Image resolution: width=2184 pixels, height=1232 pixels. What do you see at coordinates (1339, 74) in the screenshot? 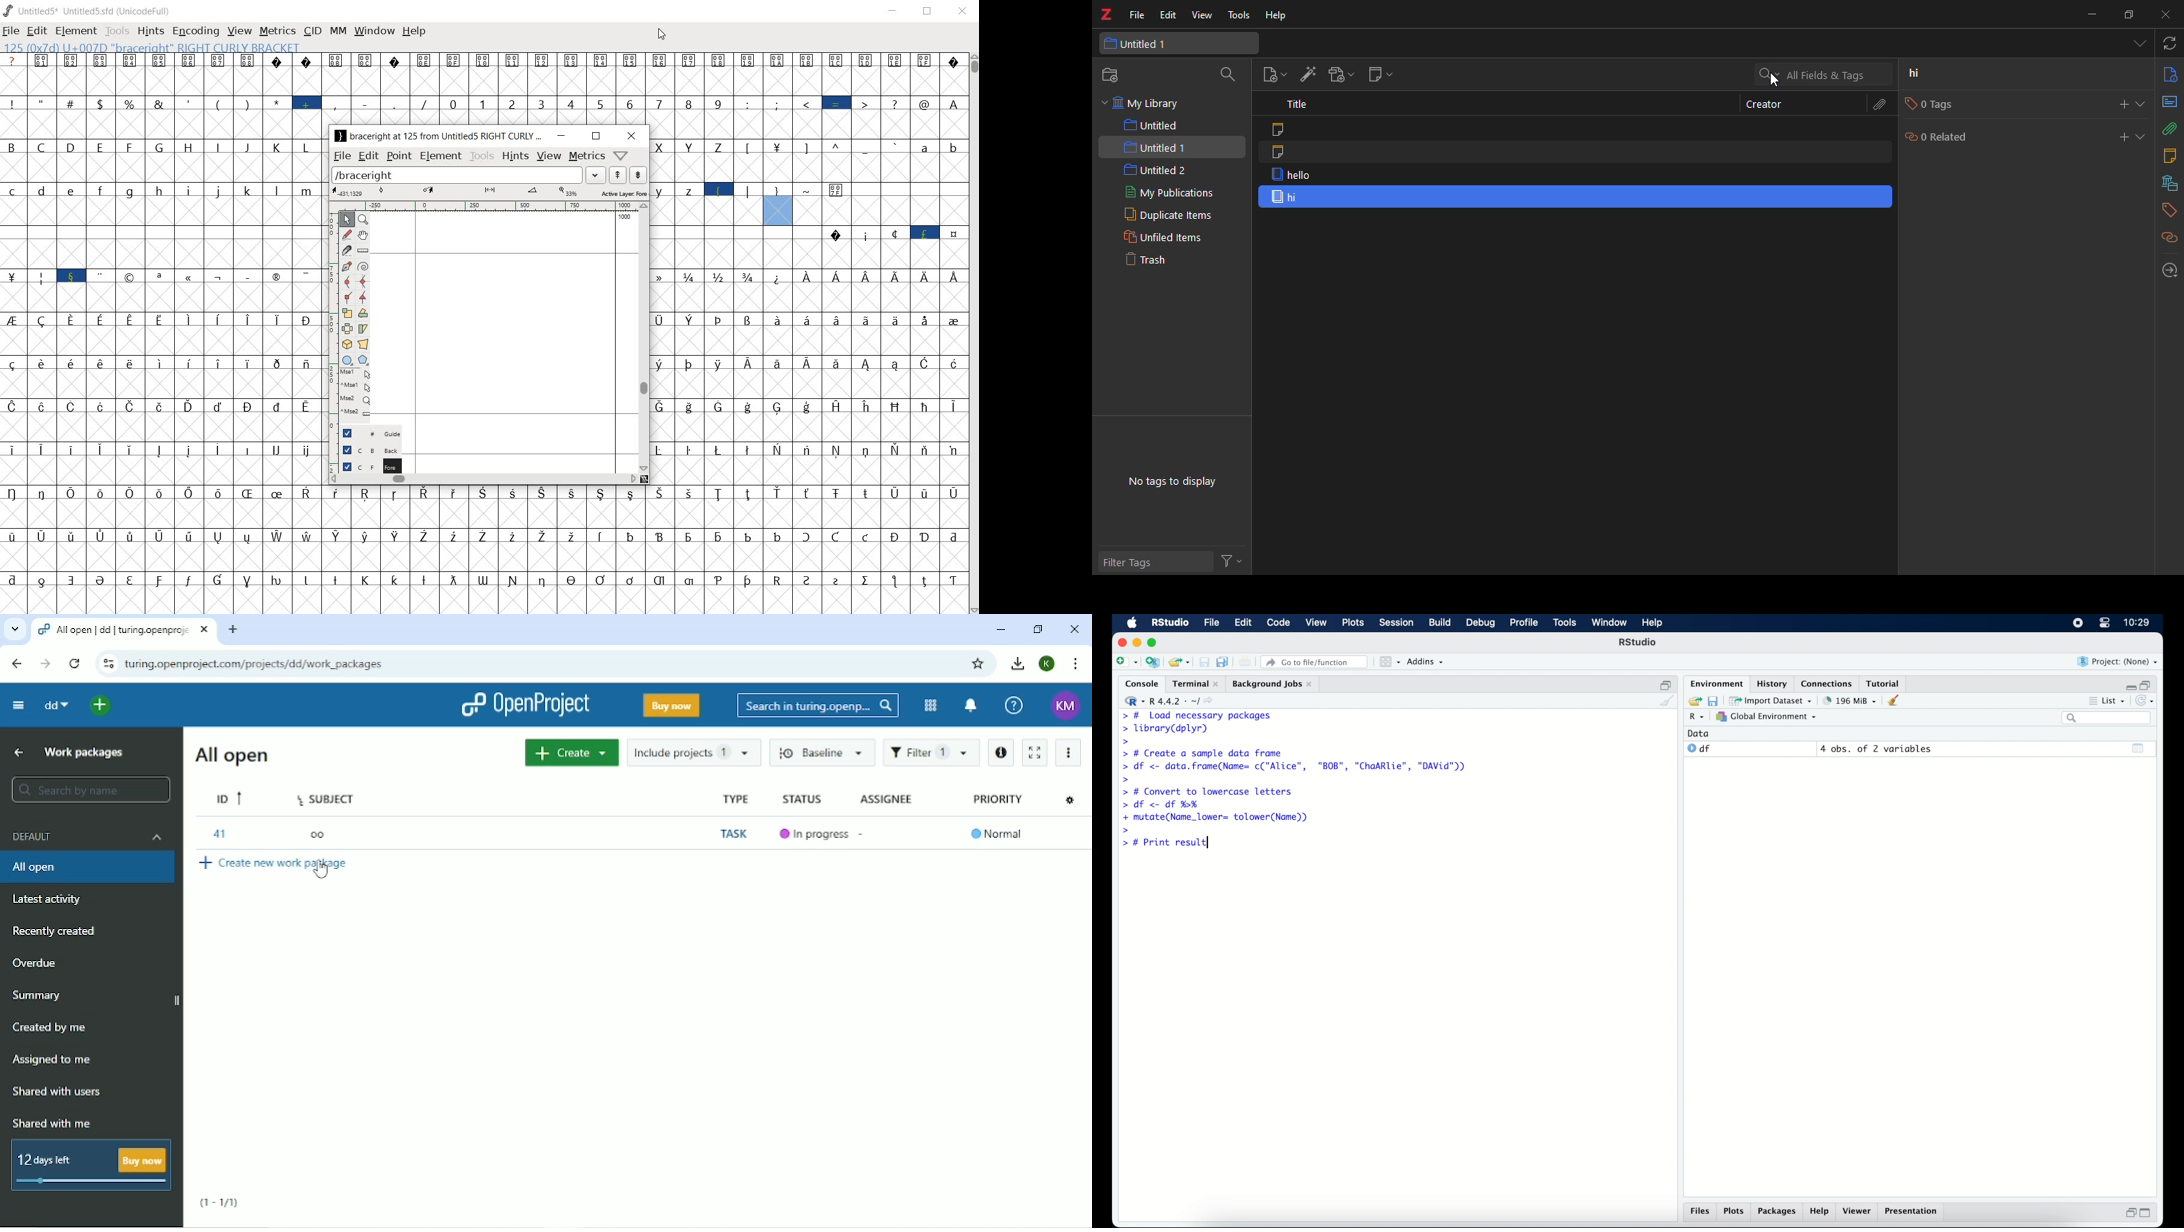
I see `add attachment` at bounding box center [1339, 74].